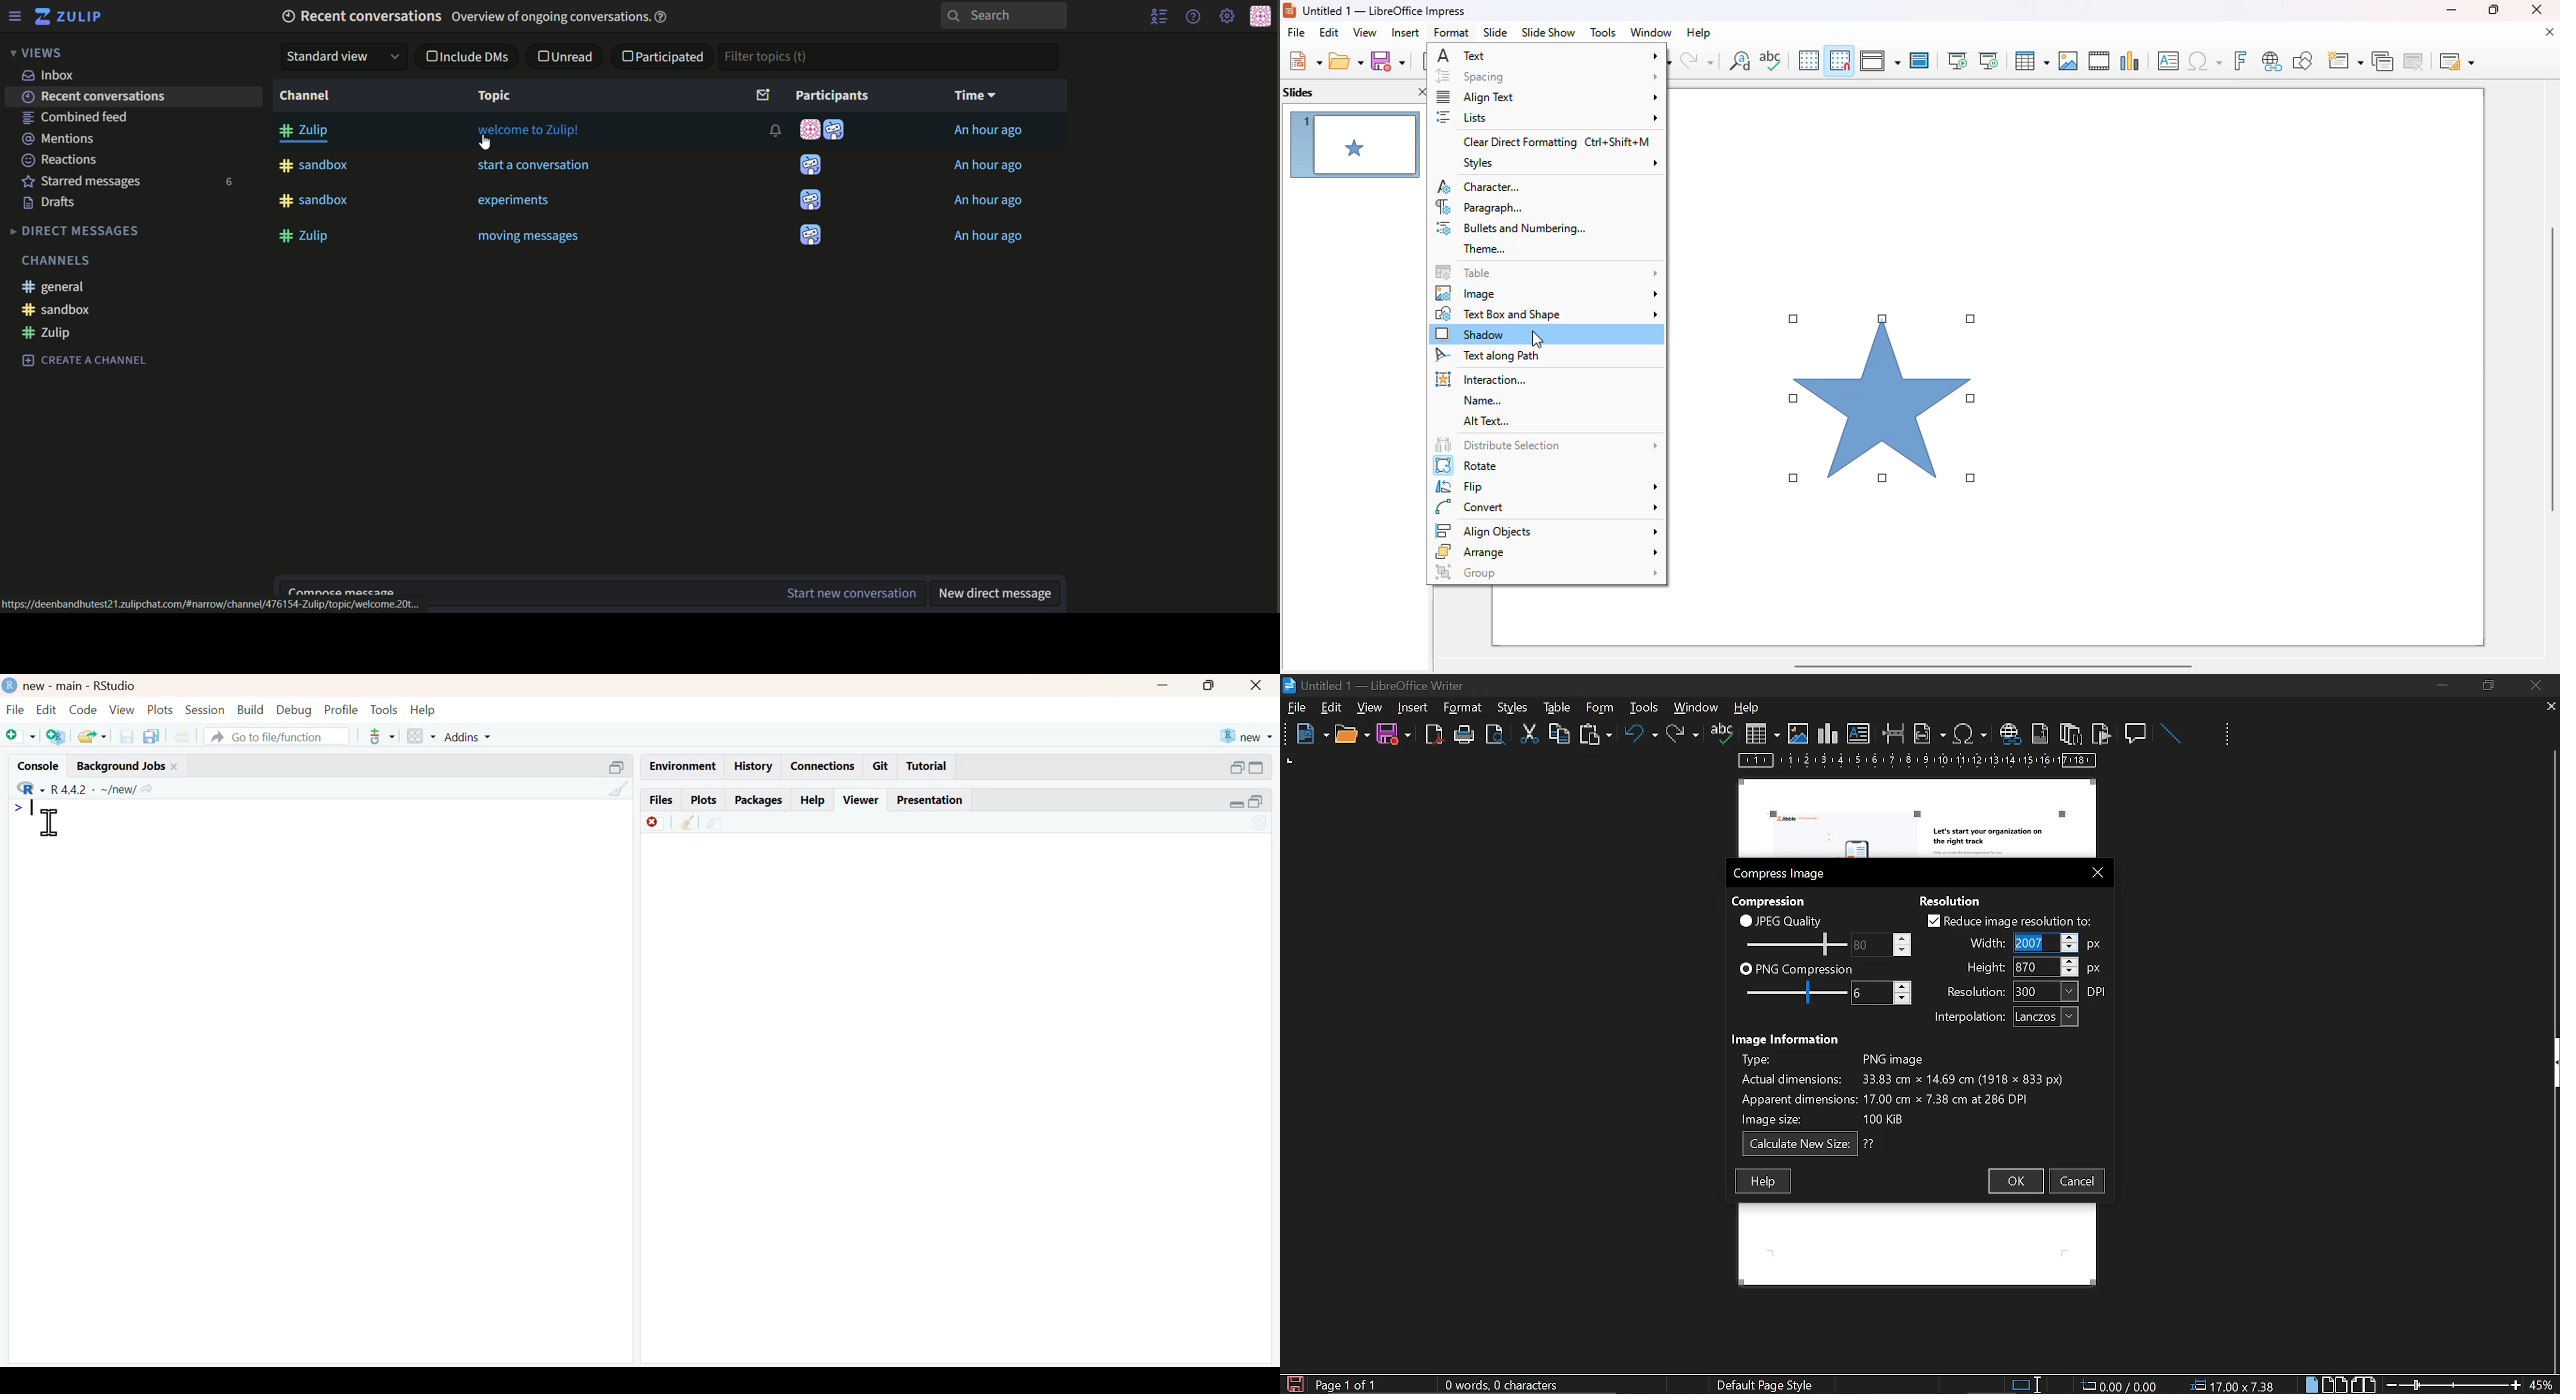 The height and width of the screenshot is (1400, 2576). Describe the element at coordinates (81, 687) in the screenshot. I see `new - main - RStudio` at that location.